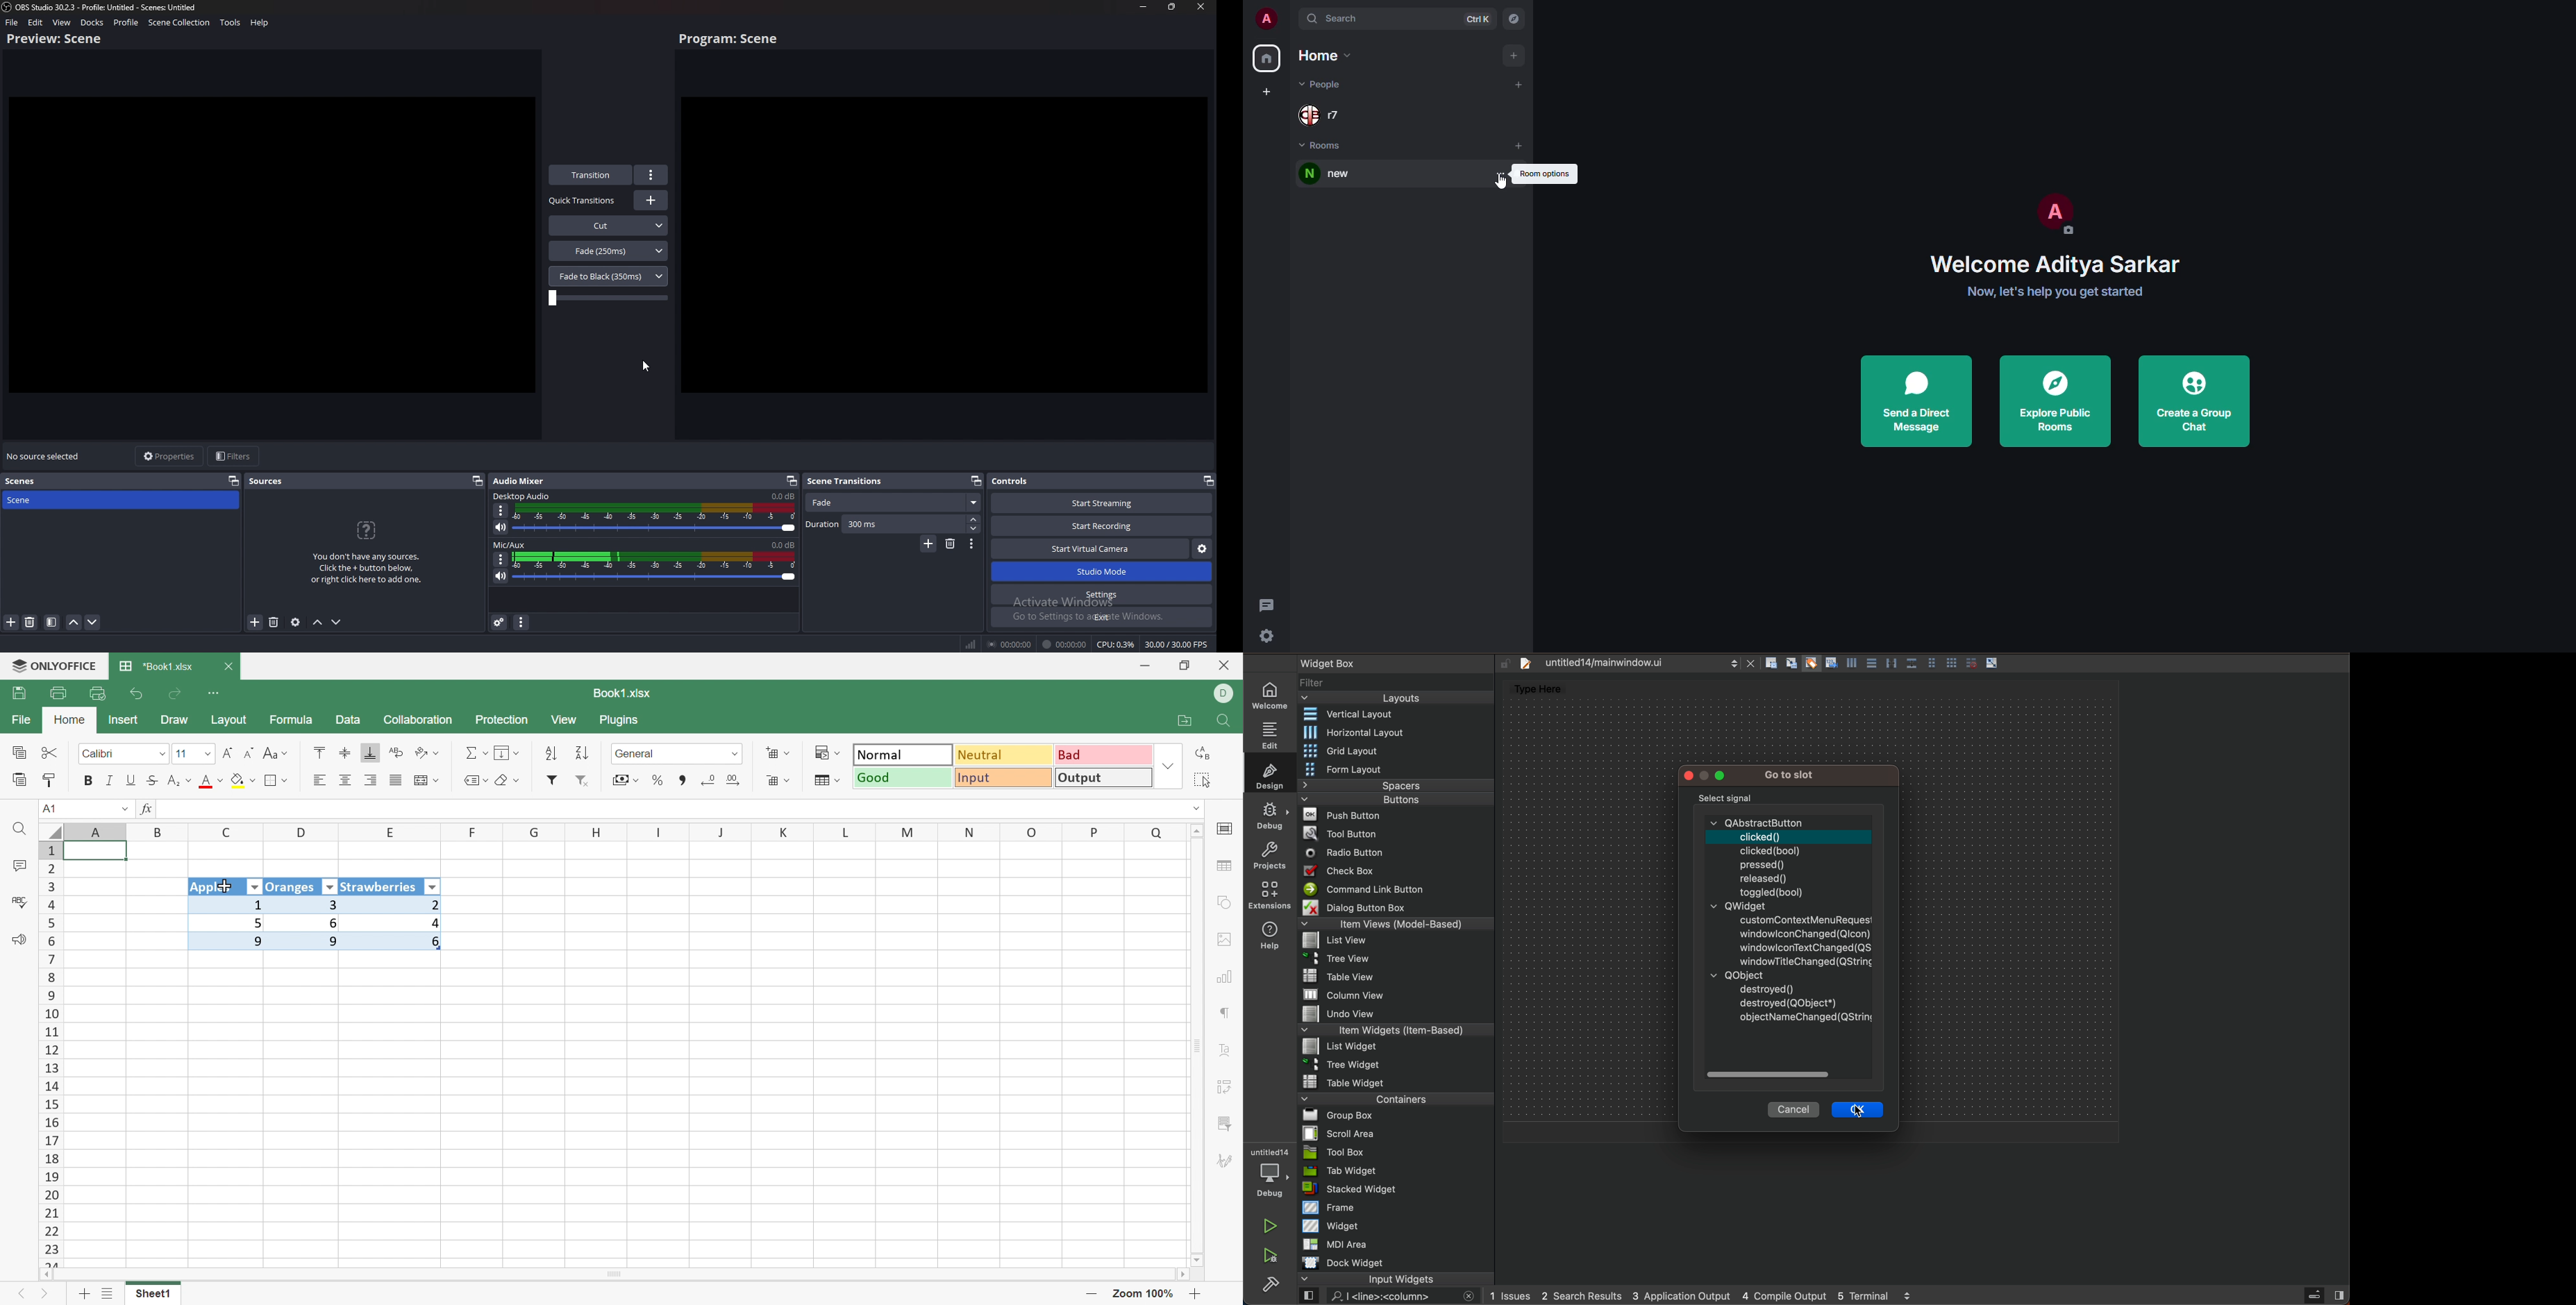  What do you see at coordinates (259, 23) in the screenshot?
I see `help` at bounding box center [259, 23].